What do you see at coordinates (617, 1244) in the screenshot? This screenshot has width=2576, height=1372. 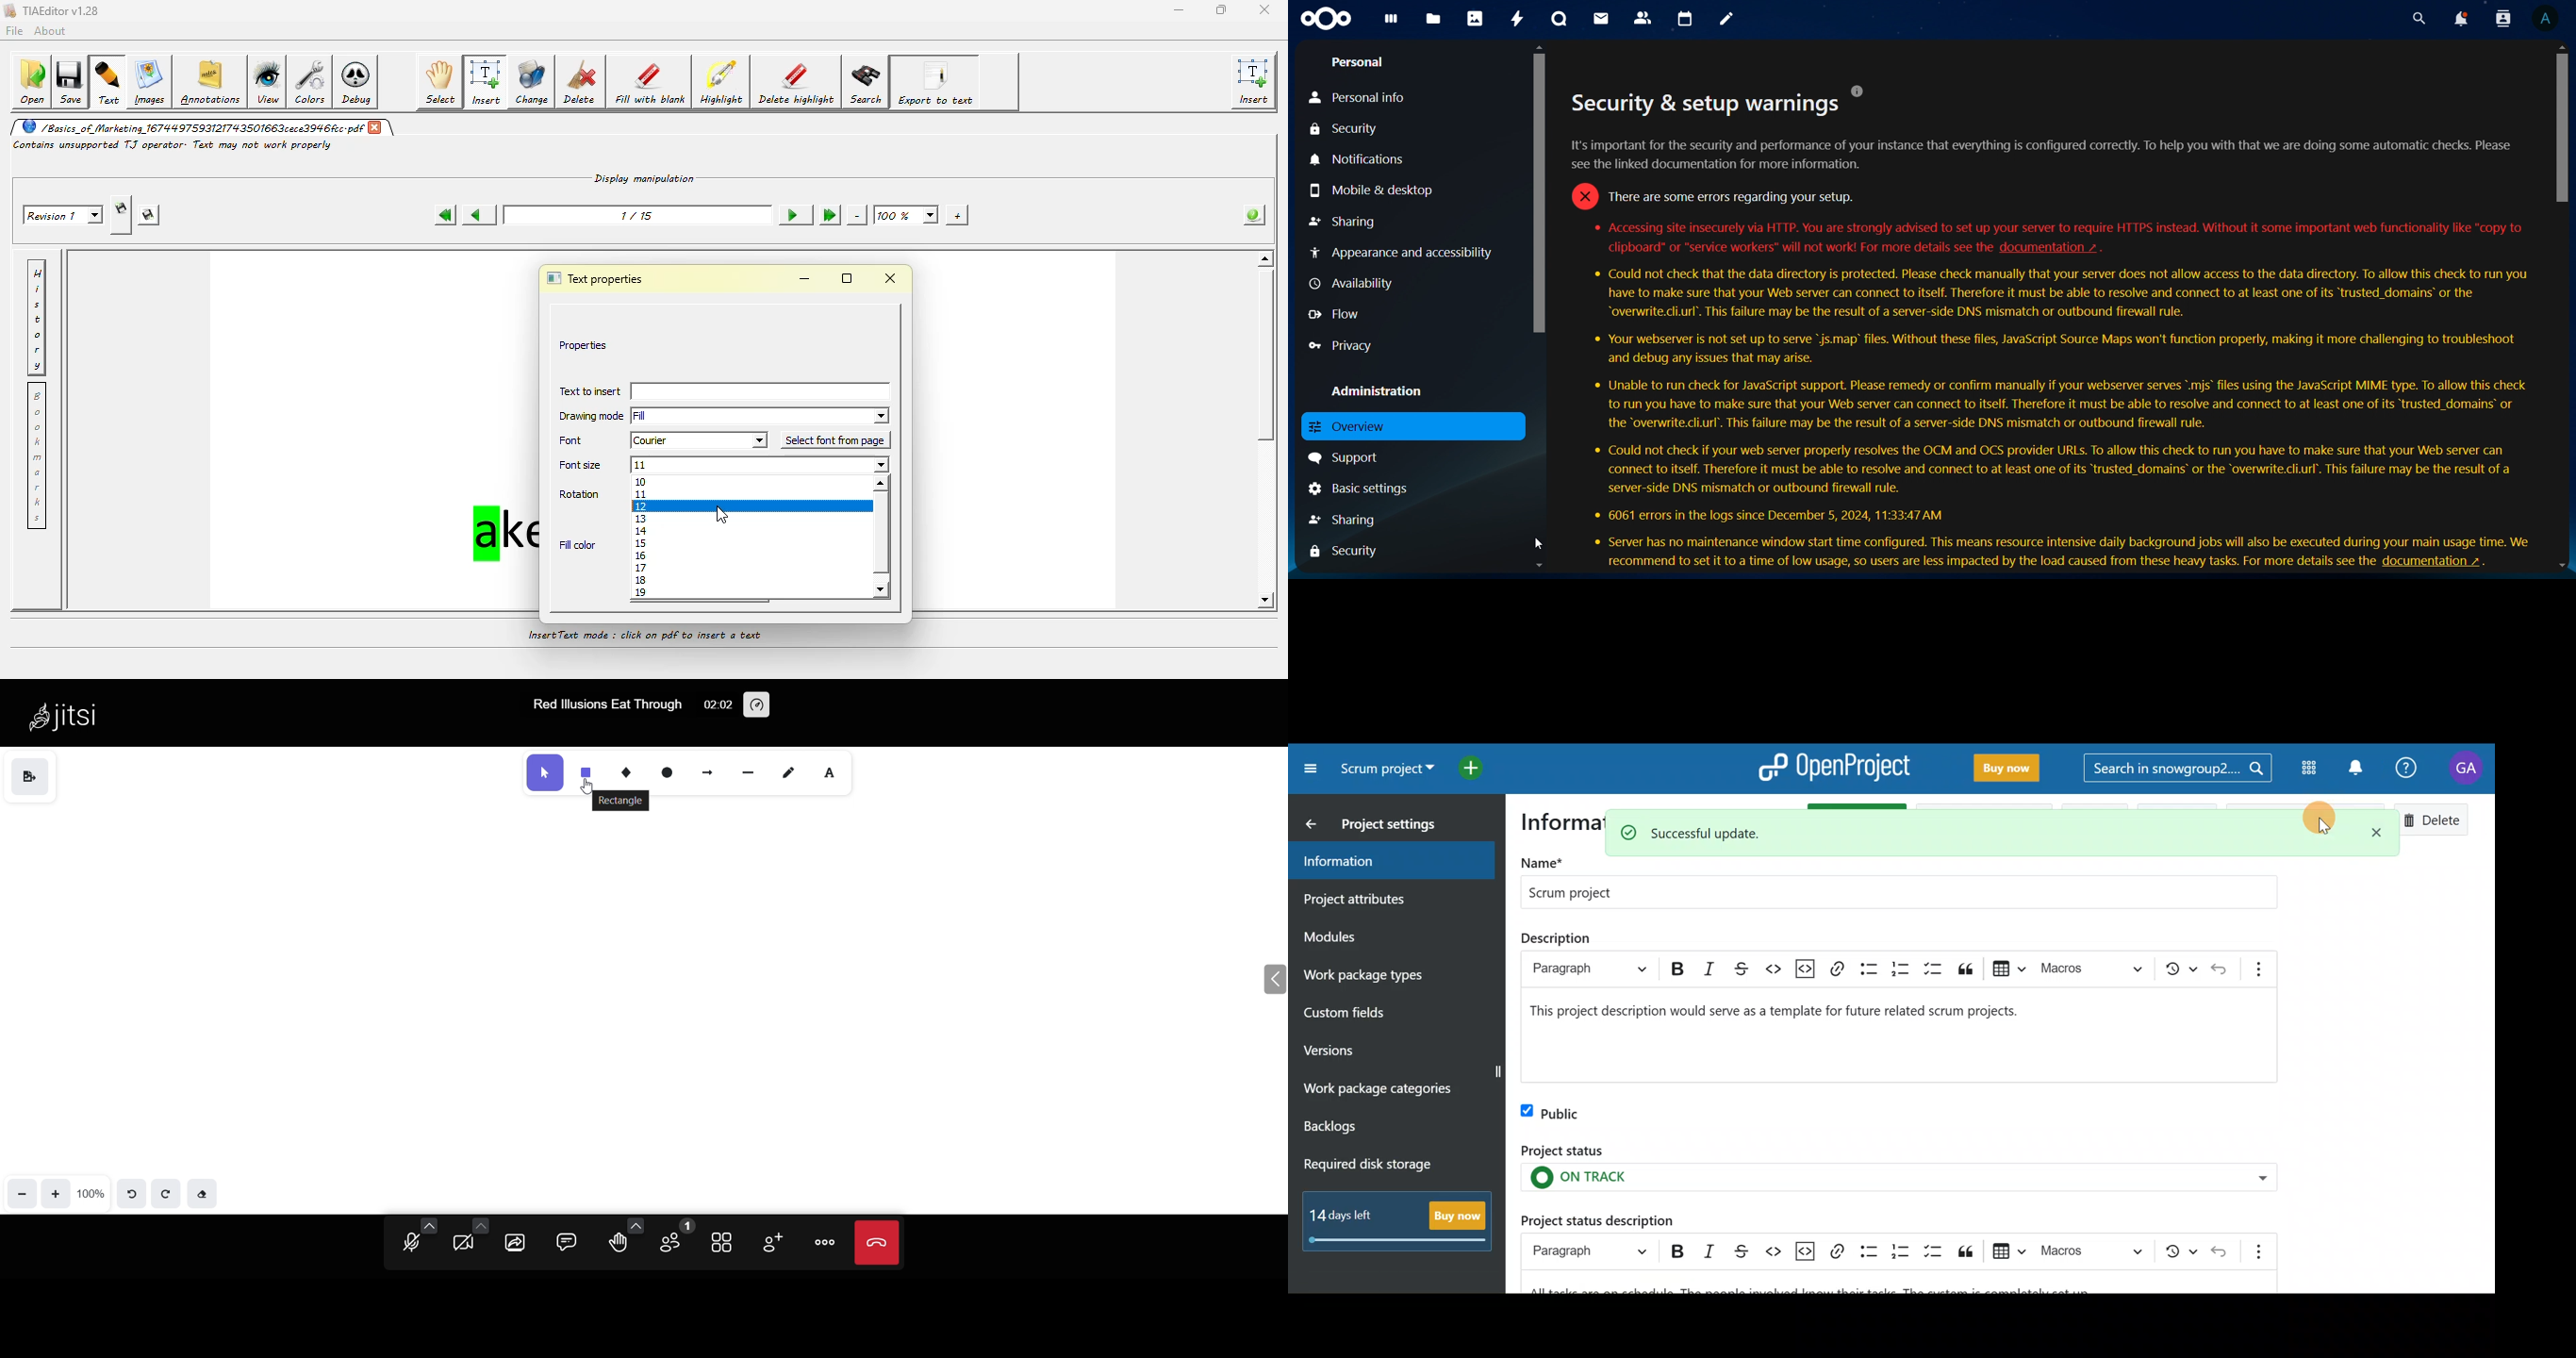 I see `raise hand` at bounding box center [617, 1244].